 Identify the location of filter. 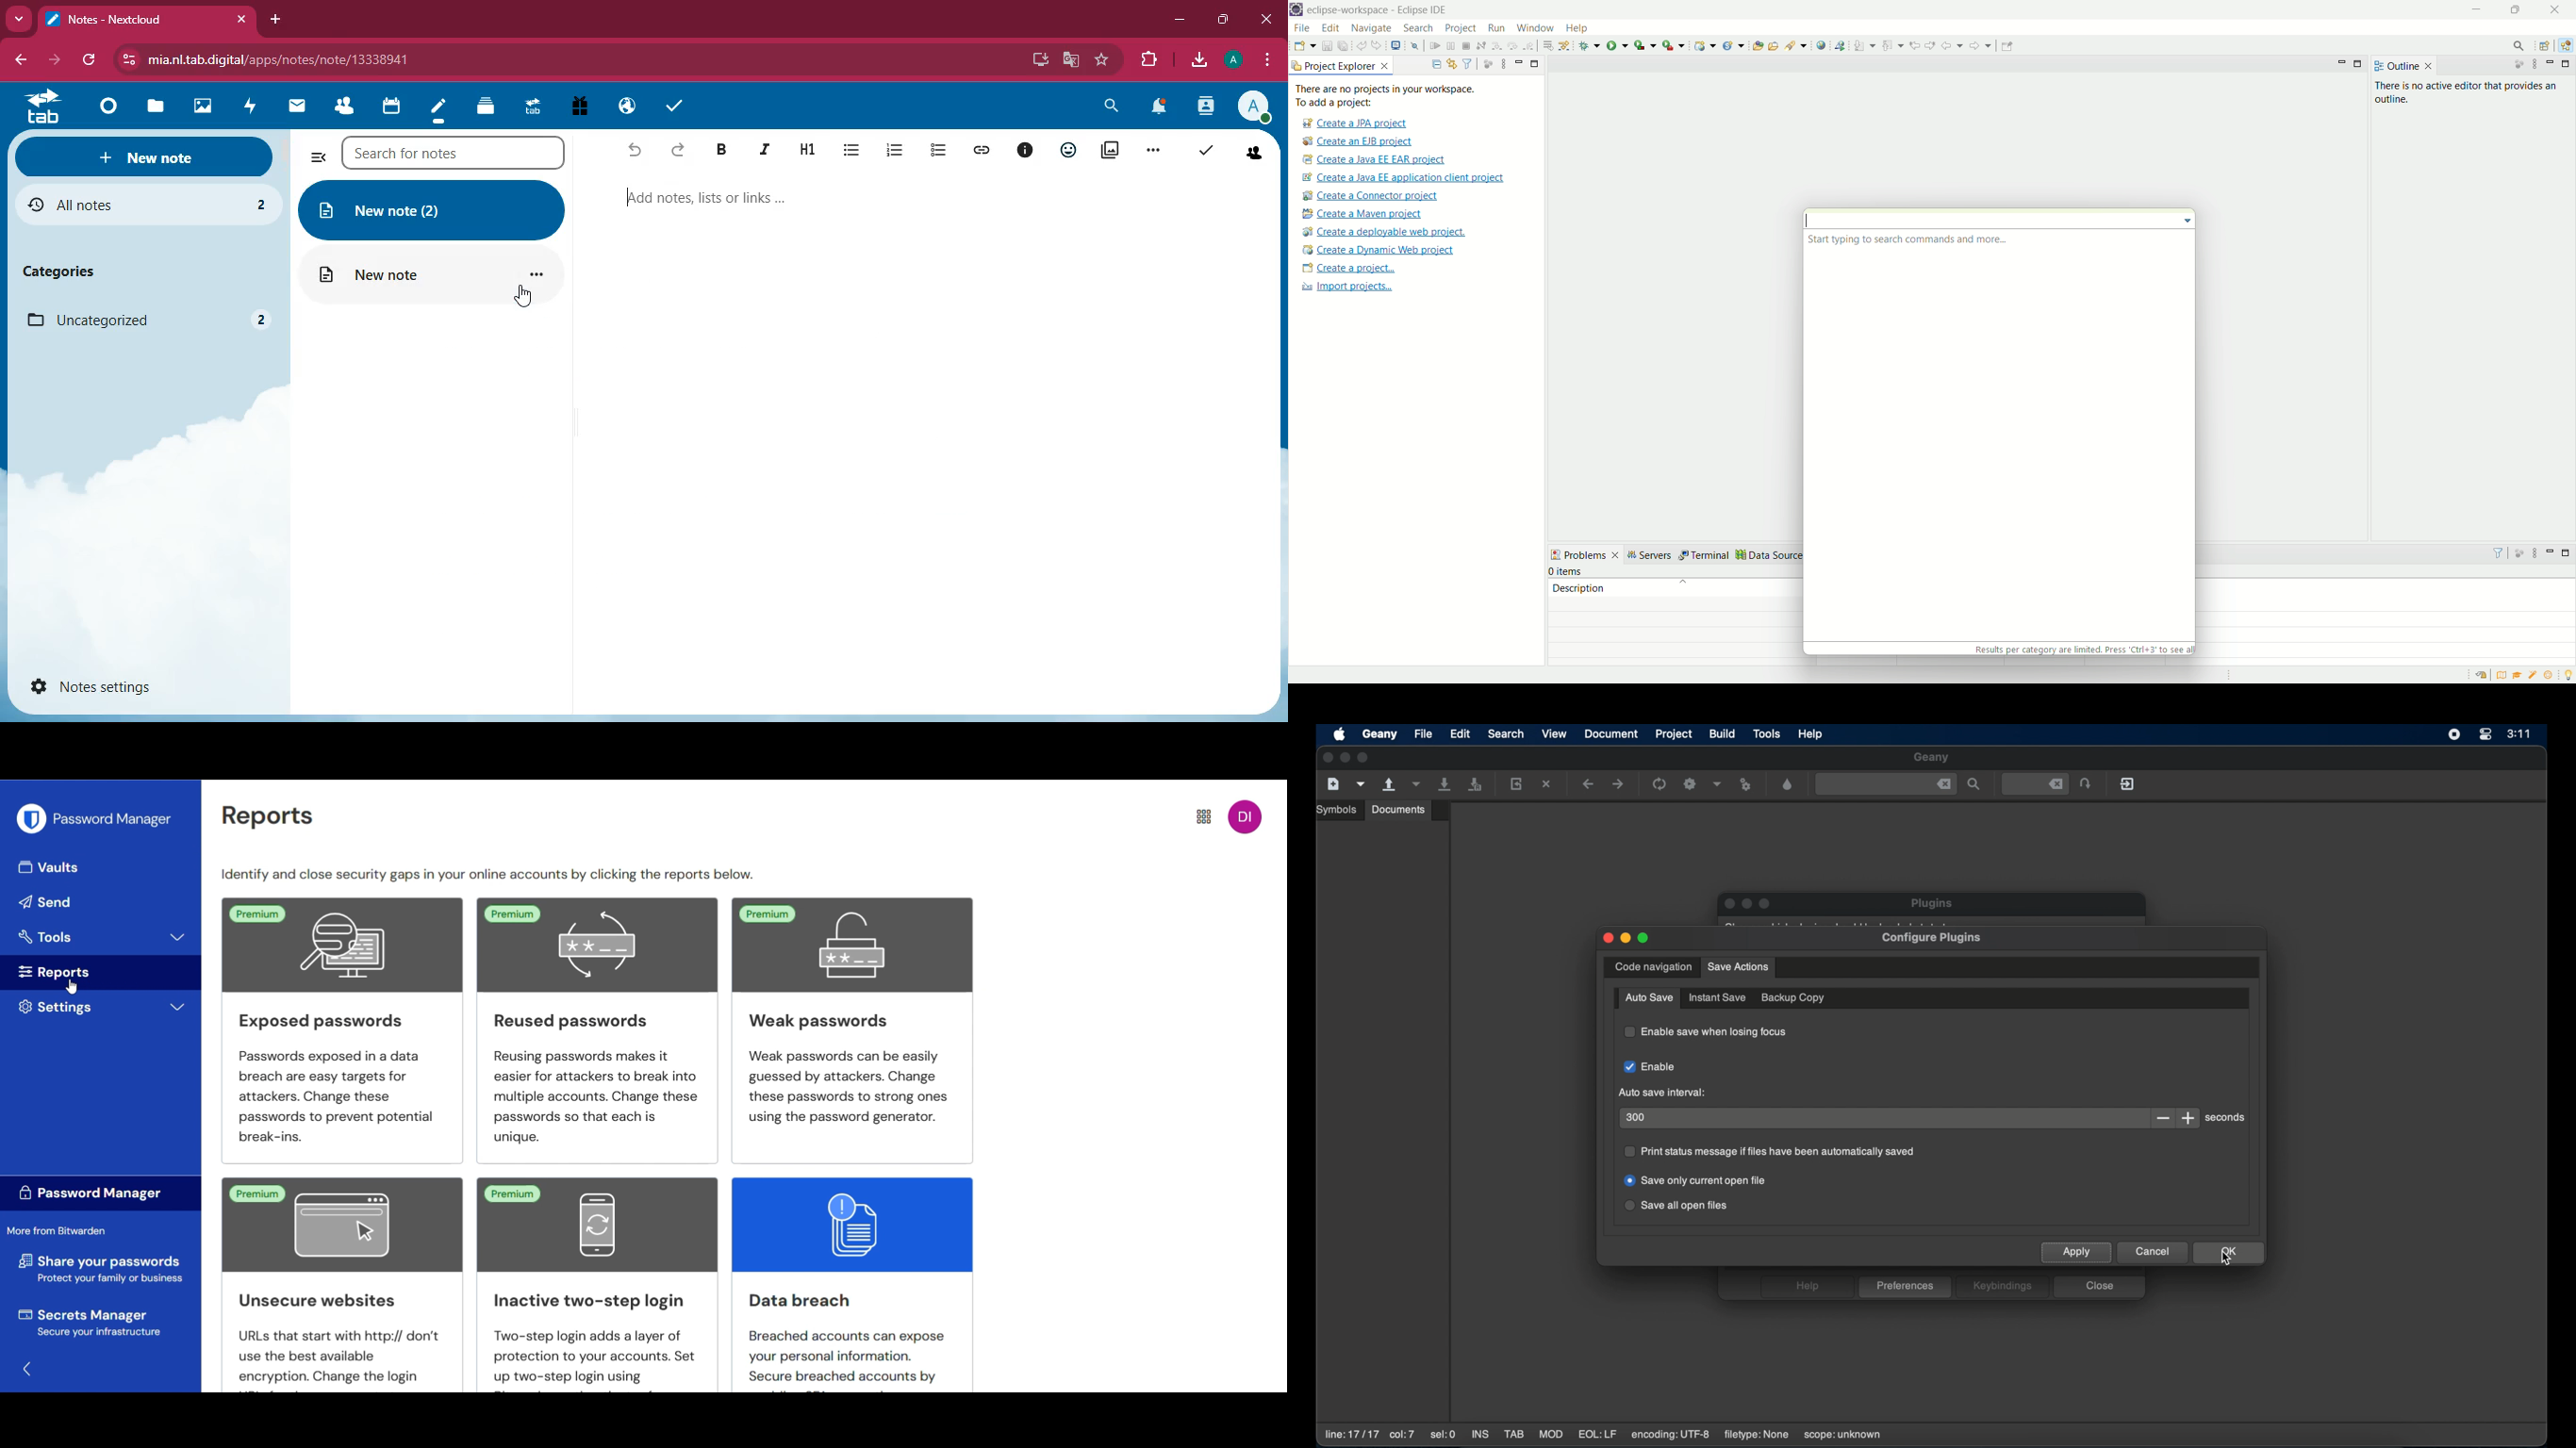
(1466, 62).